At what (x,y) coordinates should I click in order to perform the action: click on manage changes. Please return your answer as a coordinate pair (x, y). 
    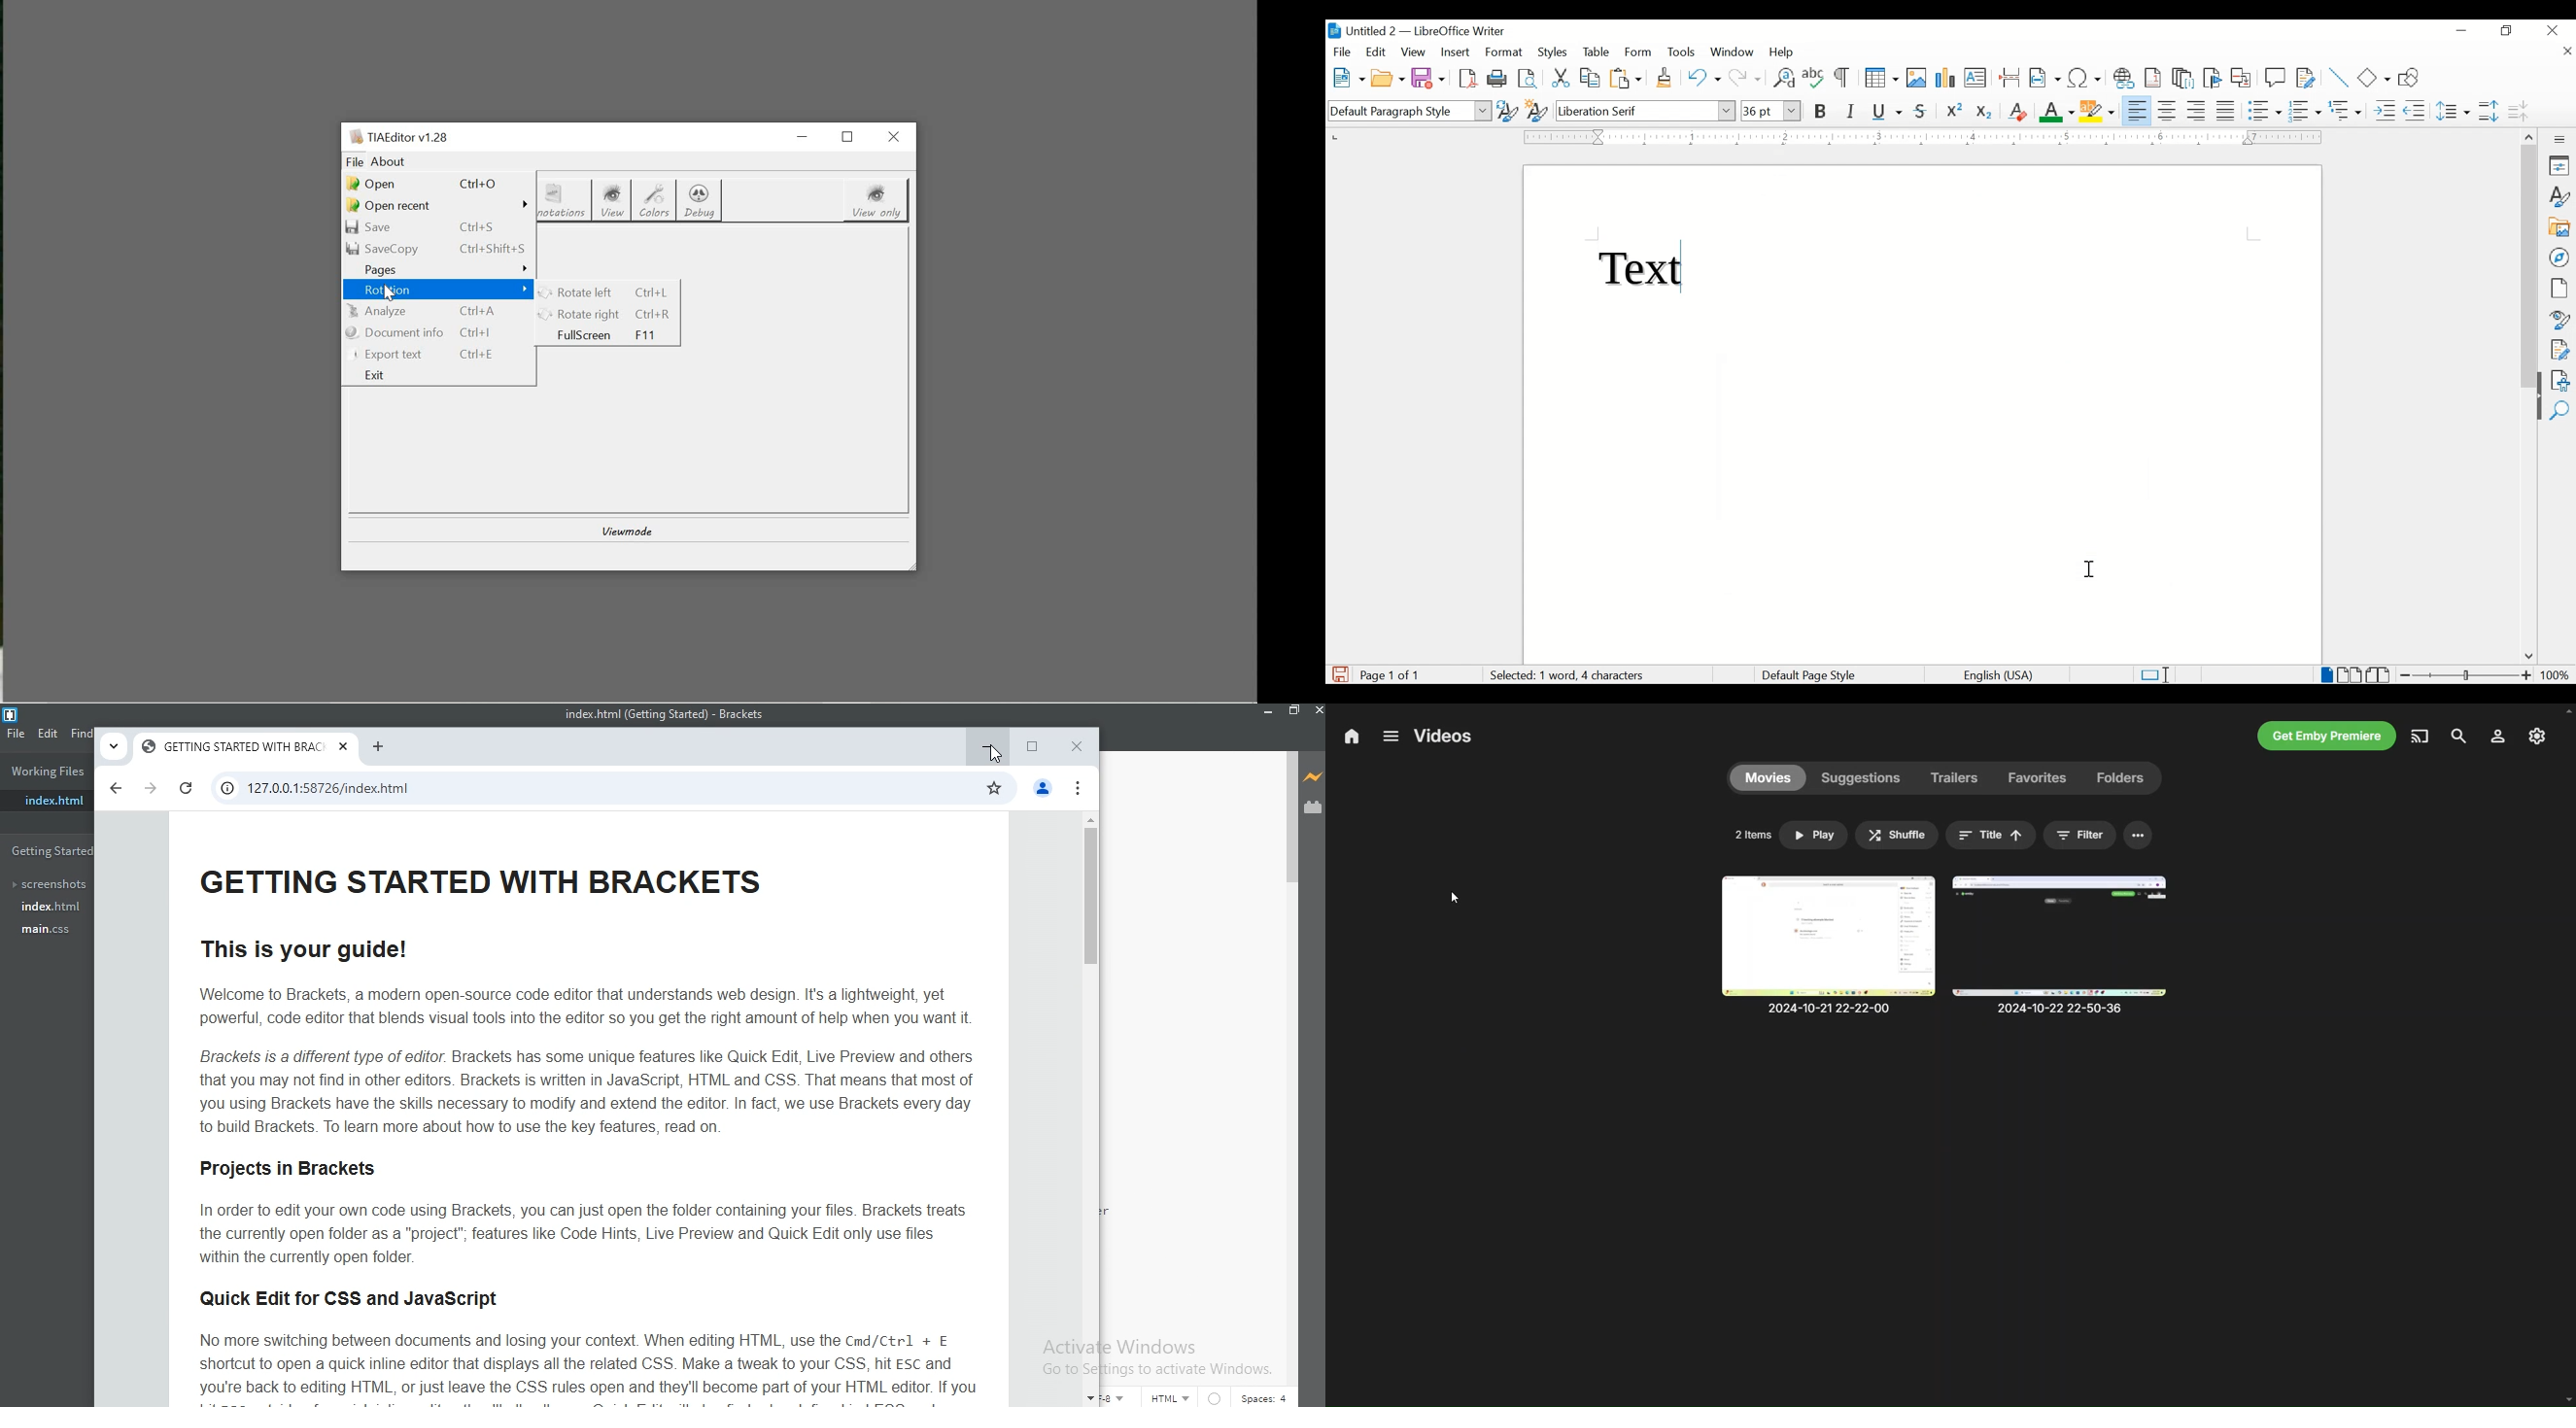
    Looking at the image, I should click on (2560, 350).